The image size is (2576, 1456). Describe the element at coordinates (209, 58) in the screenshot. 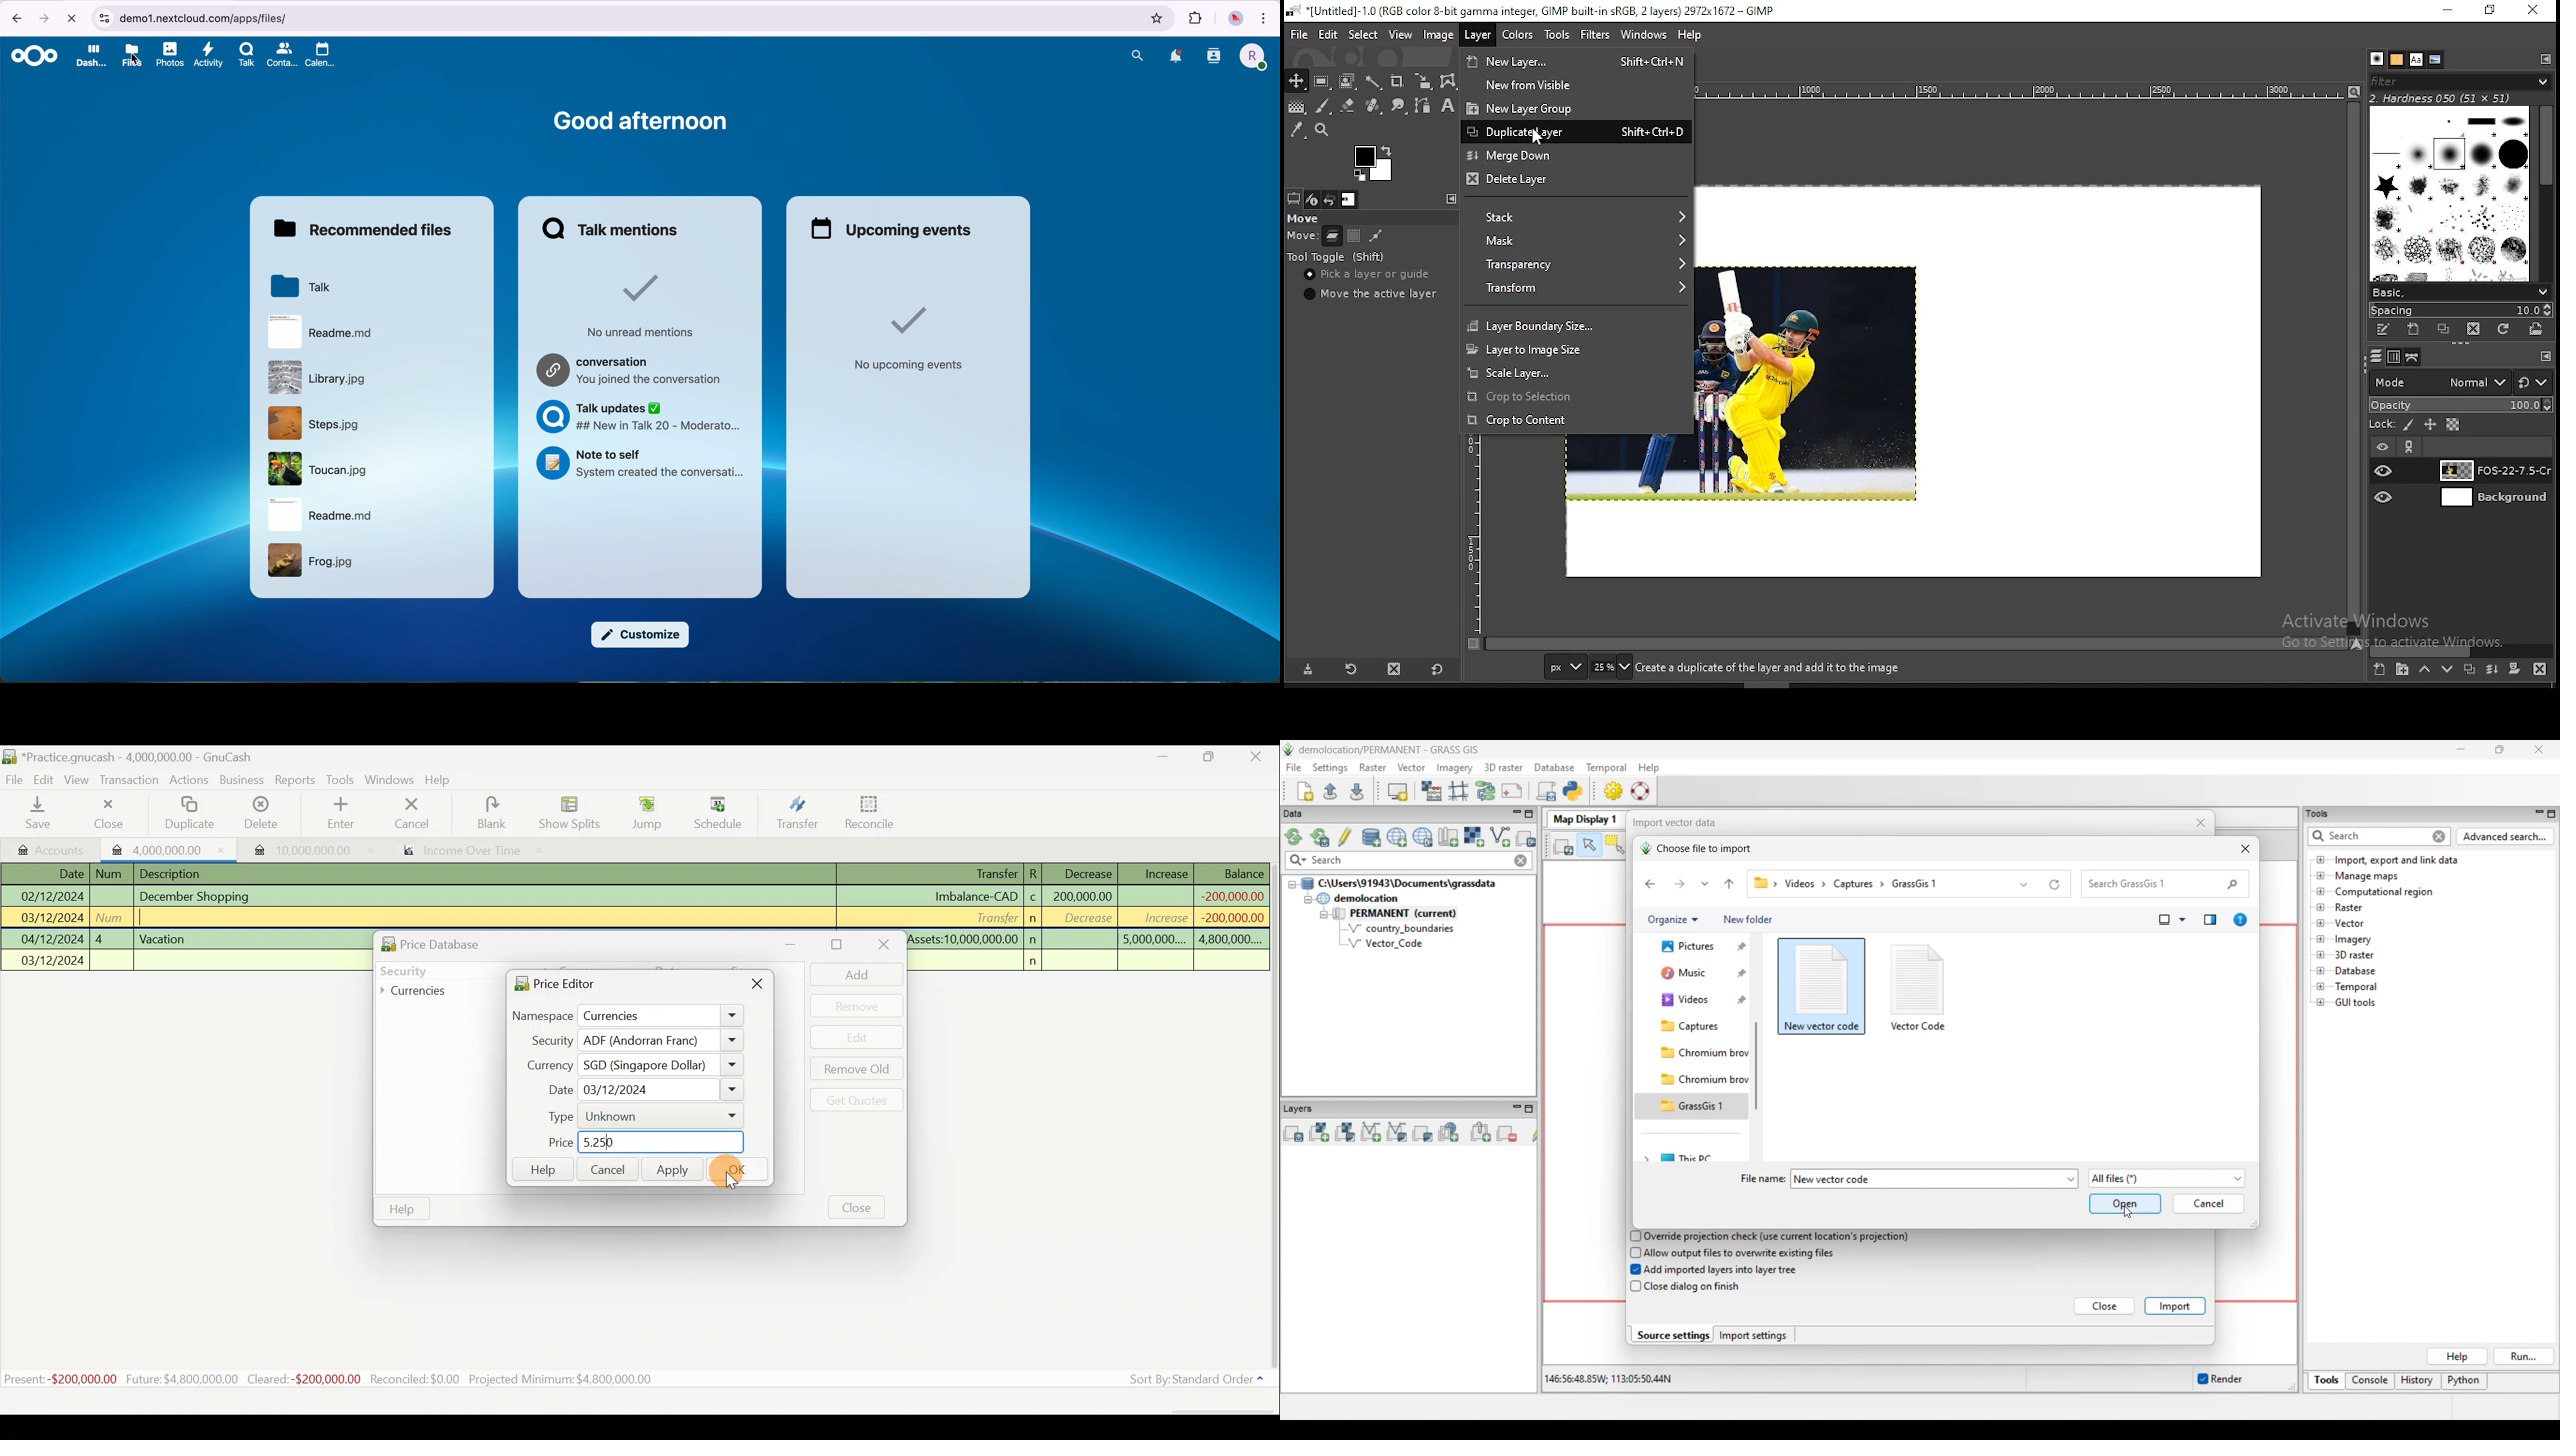

I see `activity` at that location.